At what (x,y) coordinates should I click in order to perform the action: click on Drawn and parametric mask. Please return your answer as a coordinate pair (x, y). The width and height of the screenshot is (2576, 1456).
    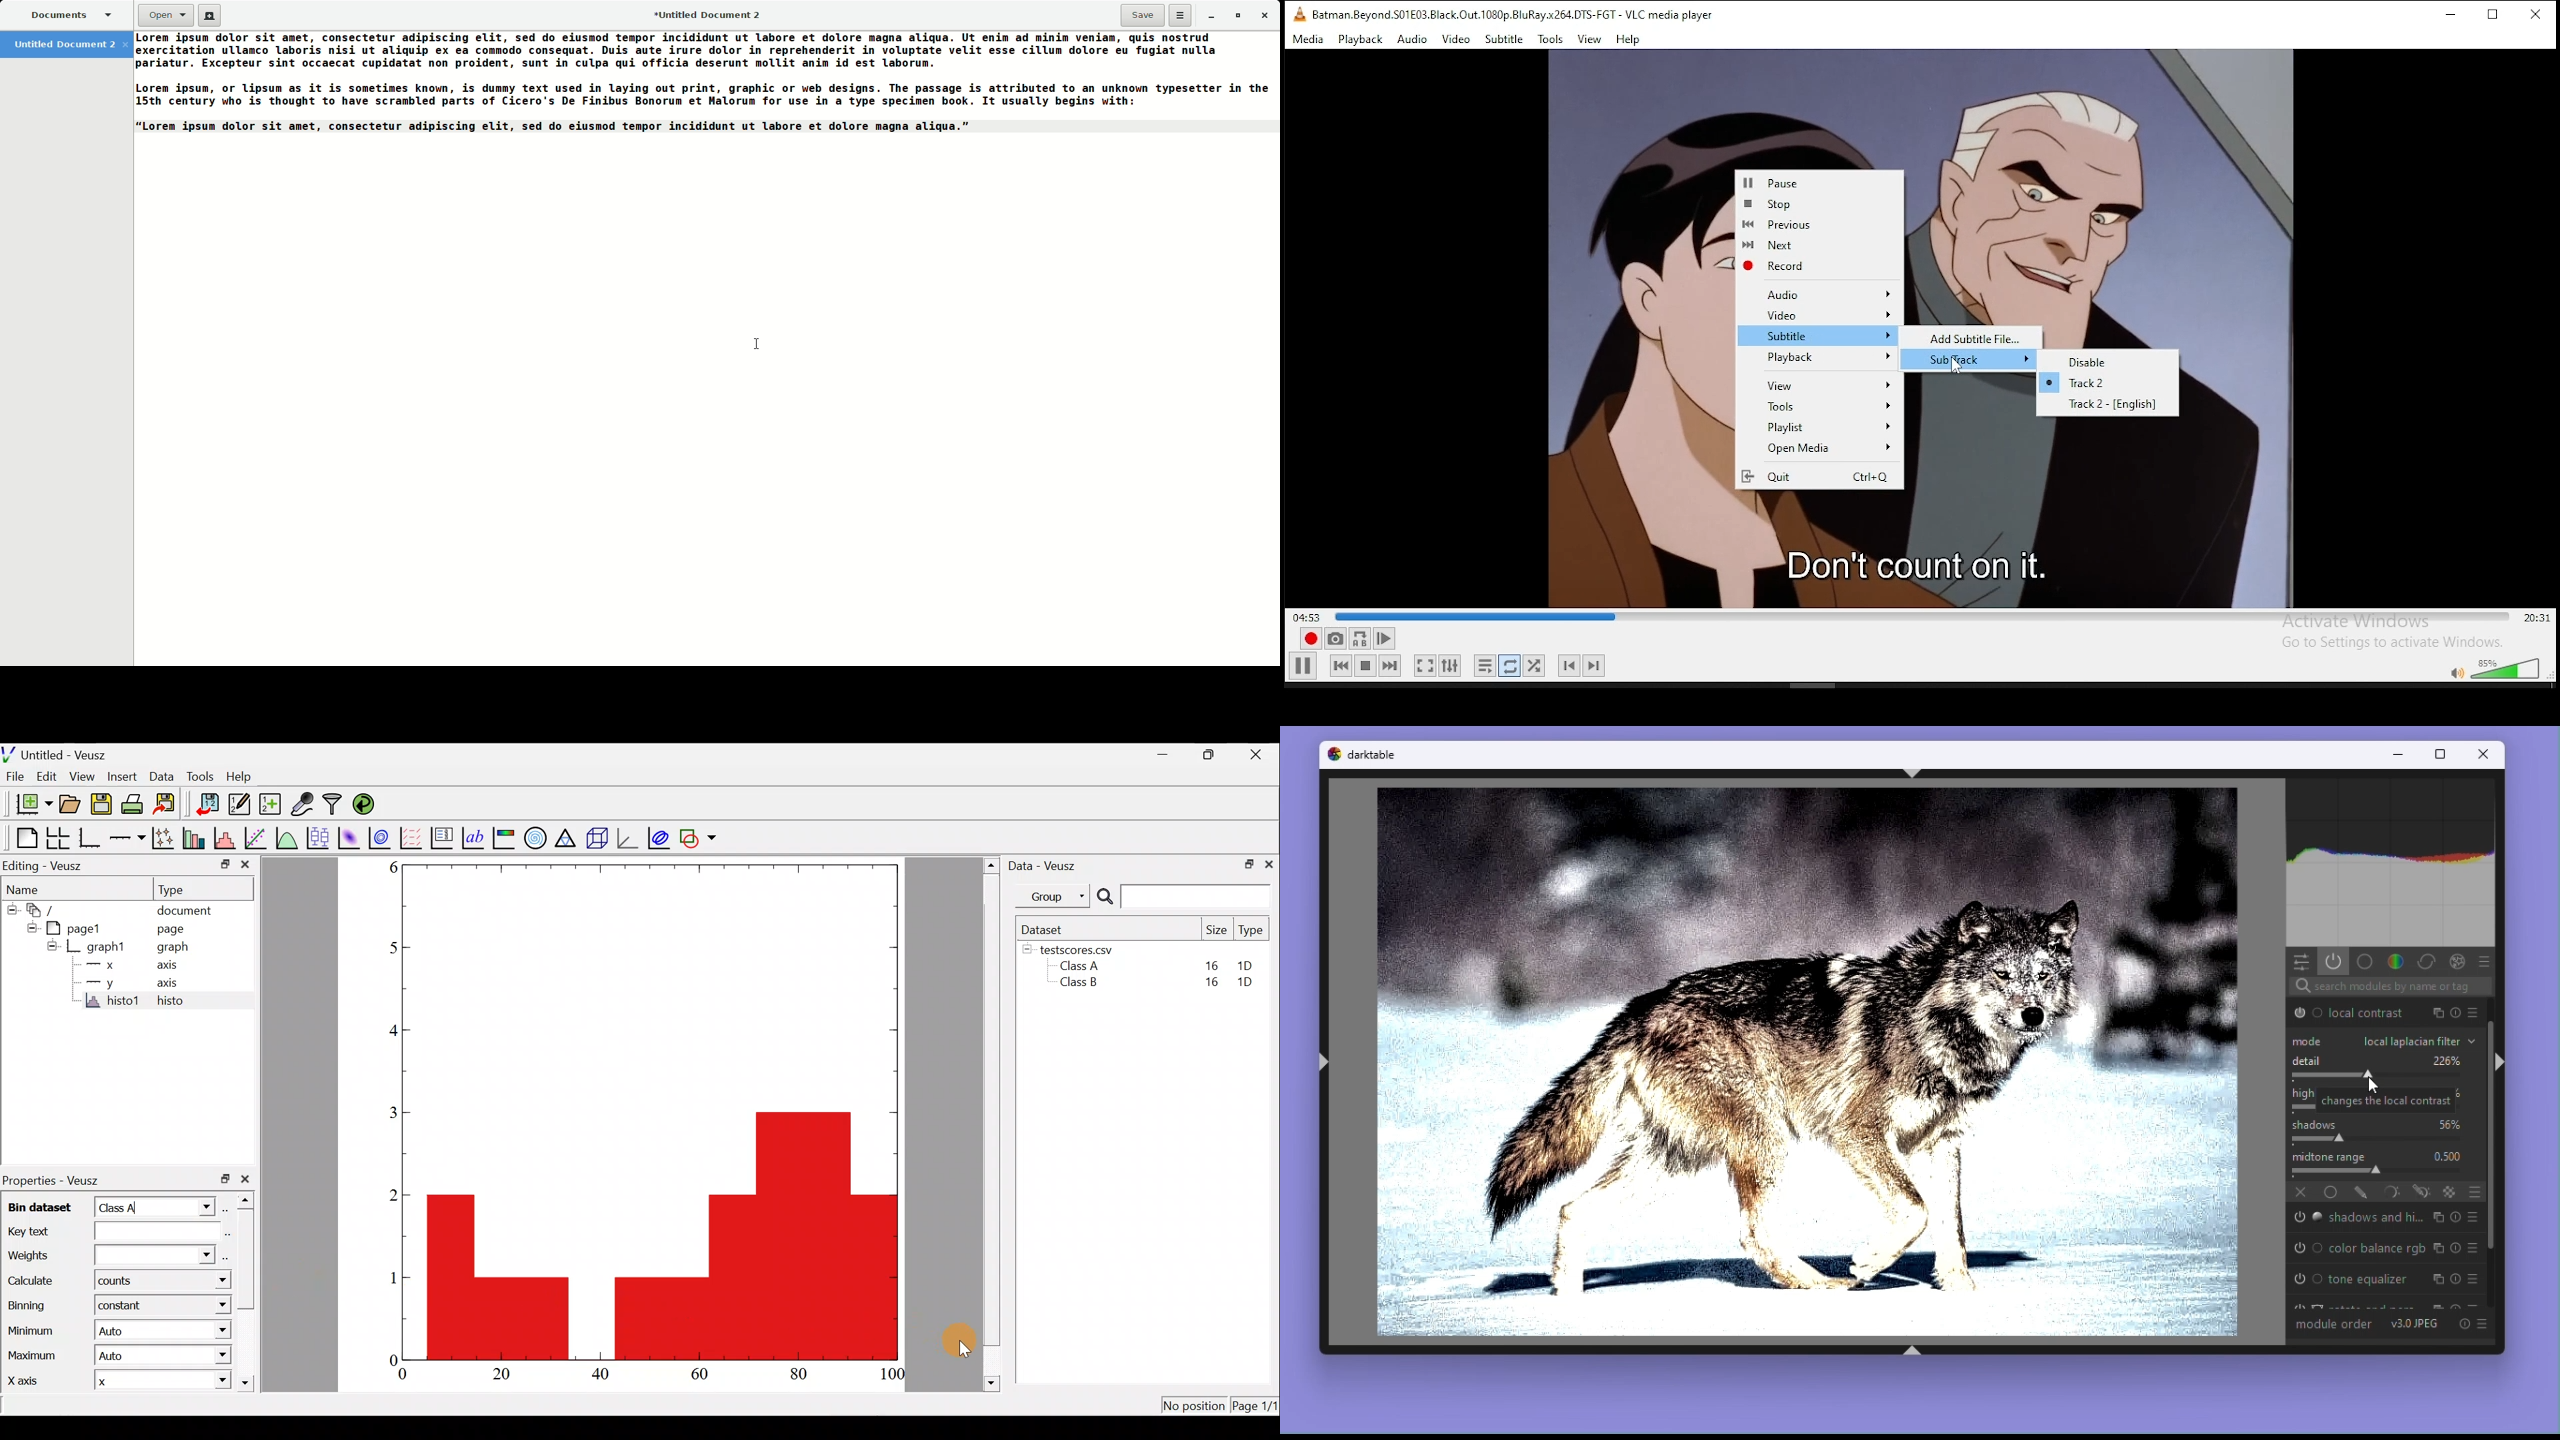
    Looking at the image, I should click on (2423, 1192).